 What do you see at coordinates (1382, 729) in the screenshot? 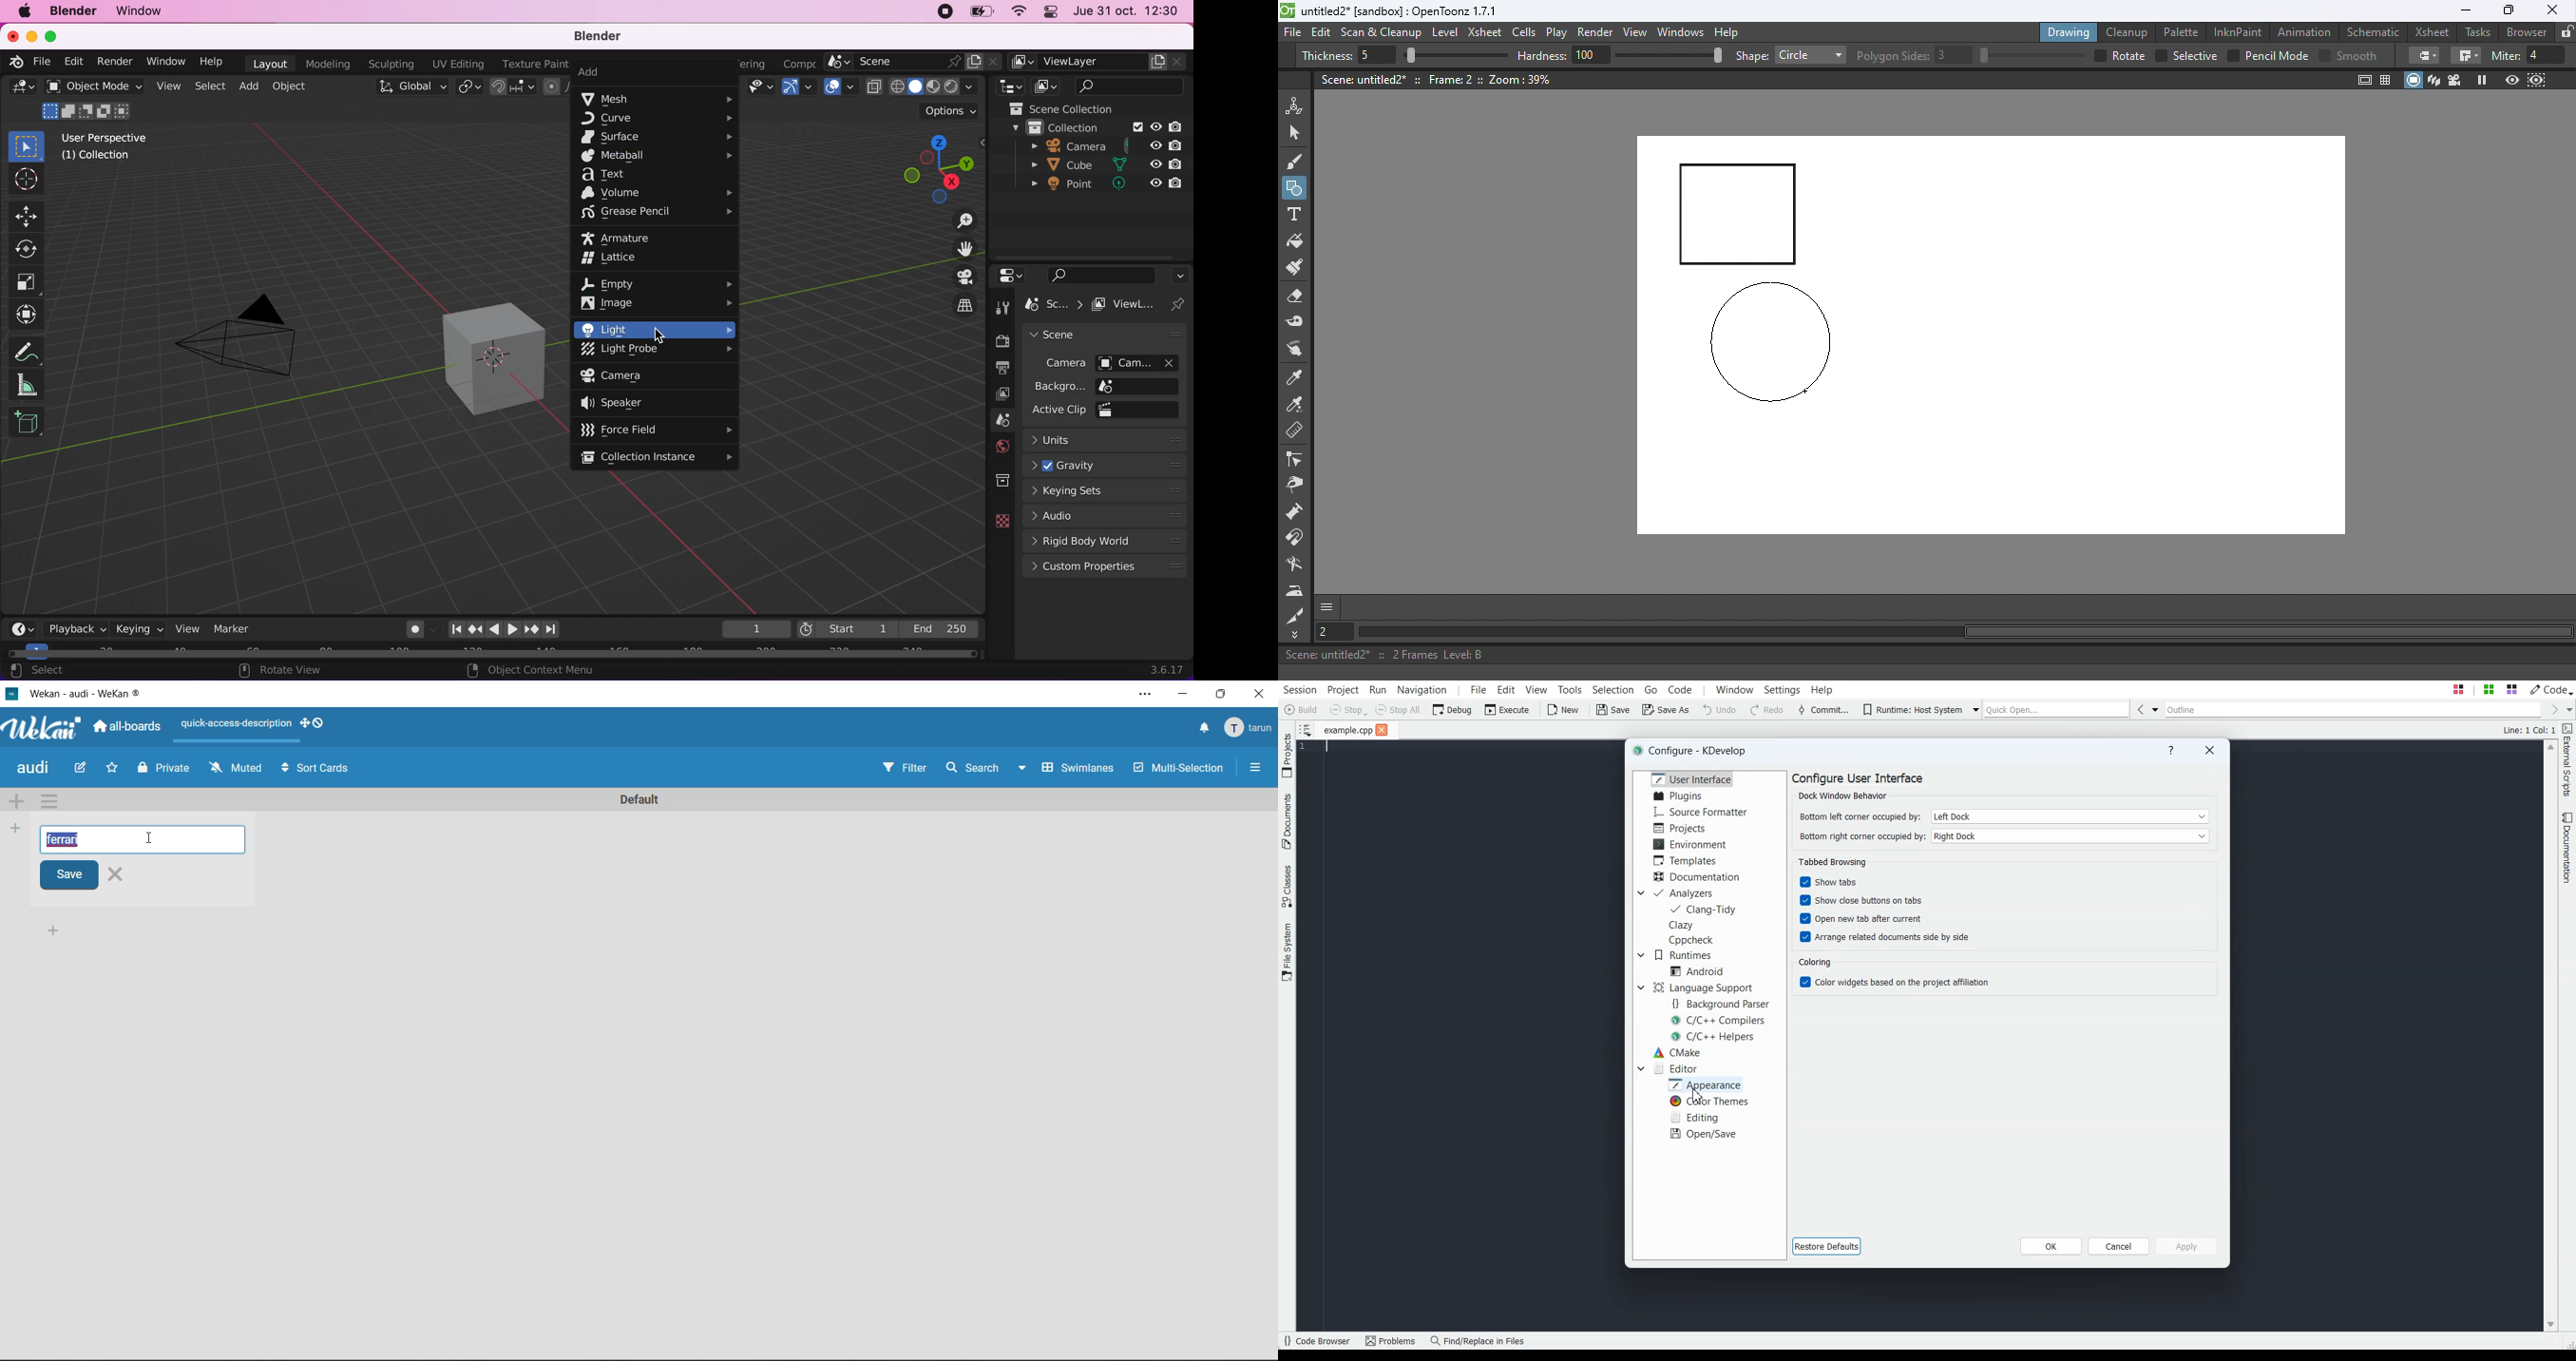
I see `Close` at bounding box center [1382, 729].